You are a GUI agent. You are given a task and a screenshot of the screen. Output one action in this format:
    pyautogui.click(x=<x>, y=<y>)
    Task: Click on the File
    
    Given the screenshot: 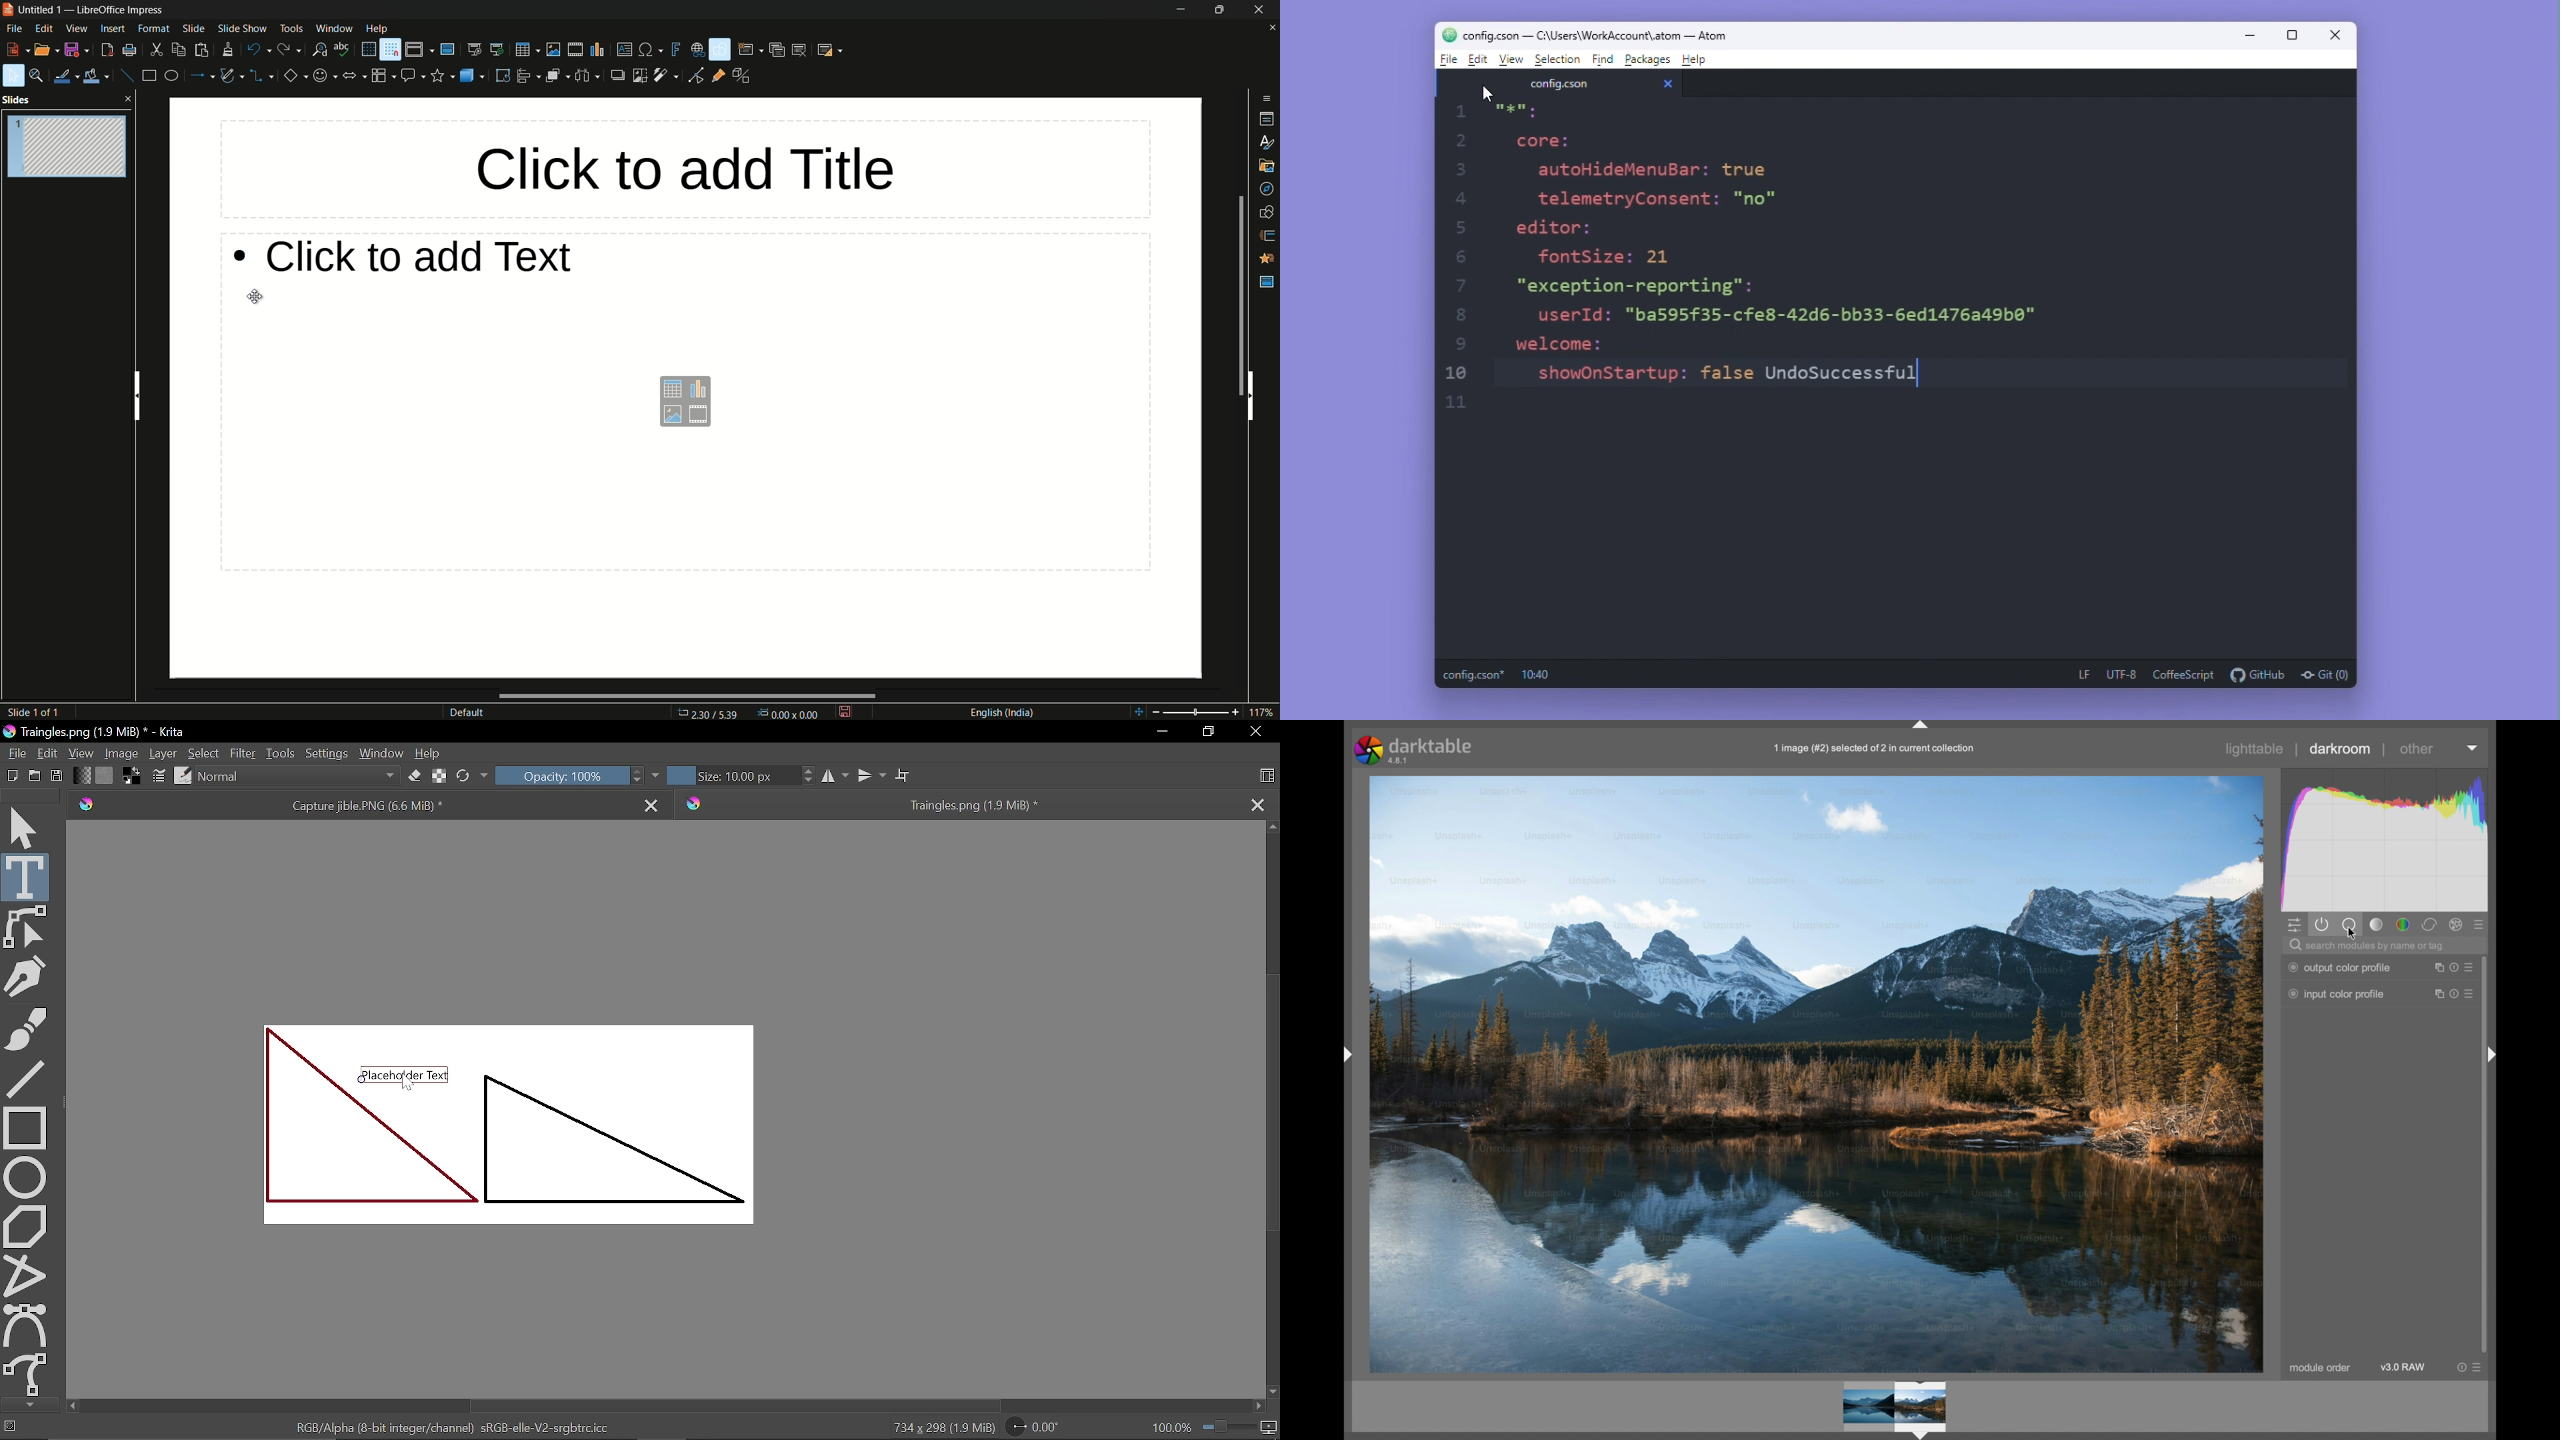 What is the action you would take?
    pyautogui.click(x=18, y=752)
    